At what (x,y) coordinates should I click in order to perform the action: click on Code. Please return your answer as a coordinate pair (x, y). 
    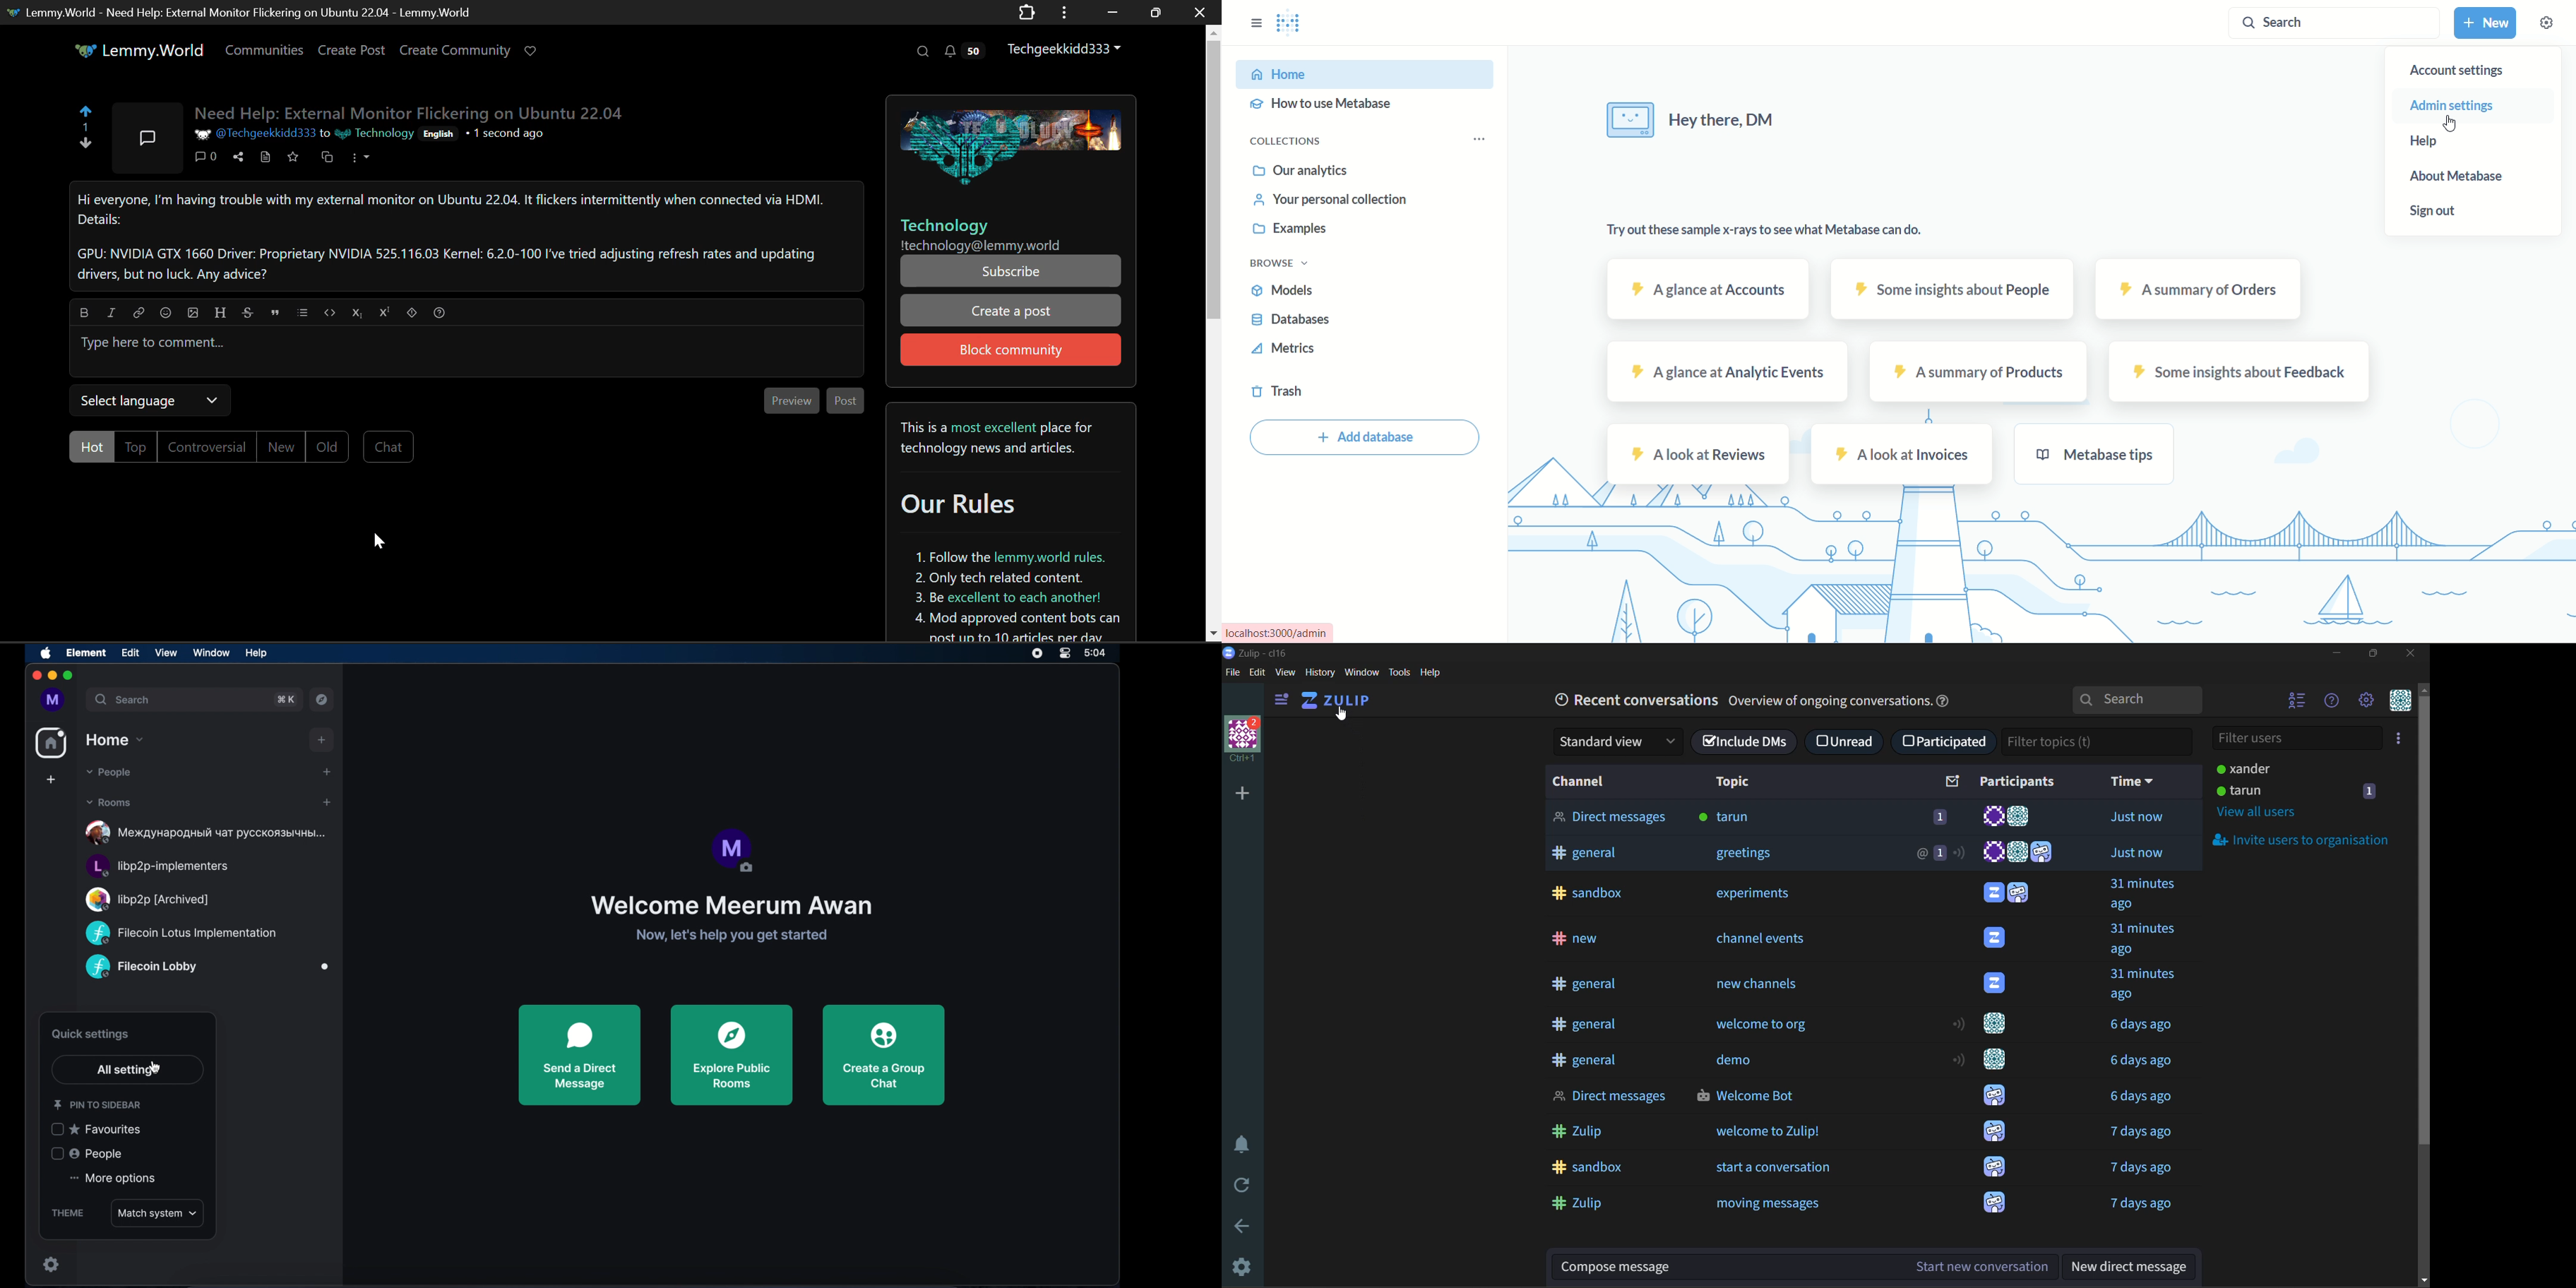
    Looking at the image, I should click on (329, 312).